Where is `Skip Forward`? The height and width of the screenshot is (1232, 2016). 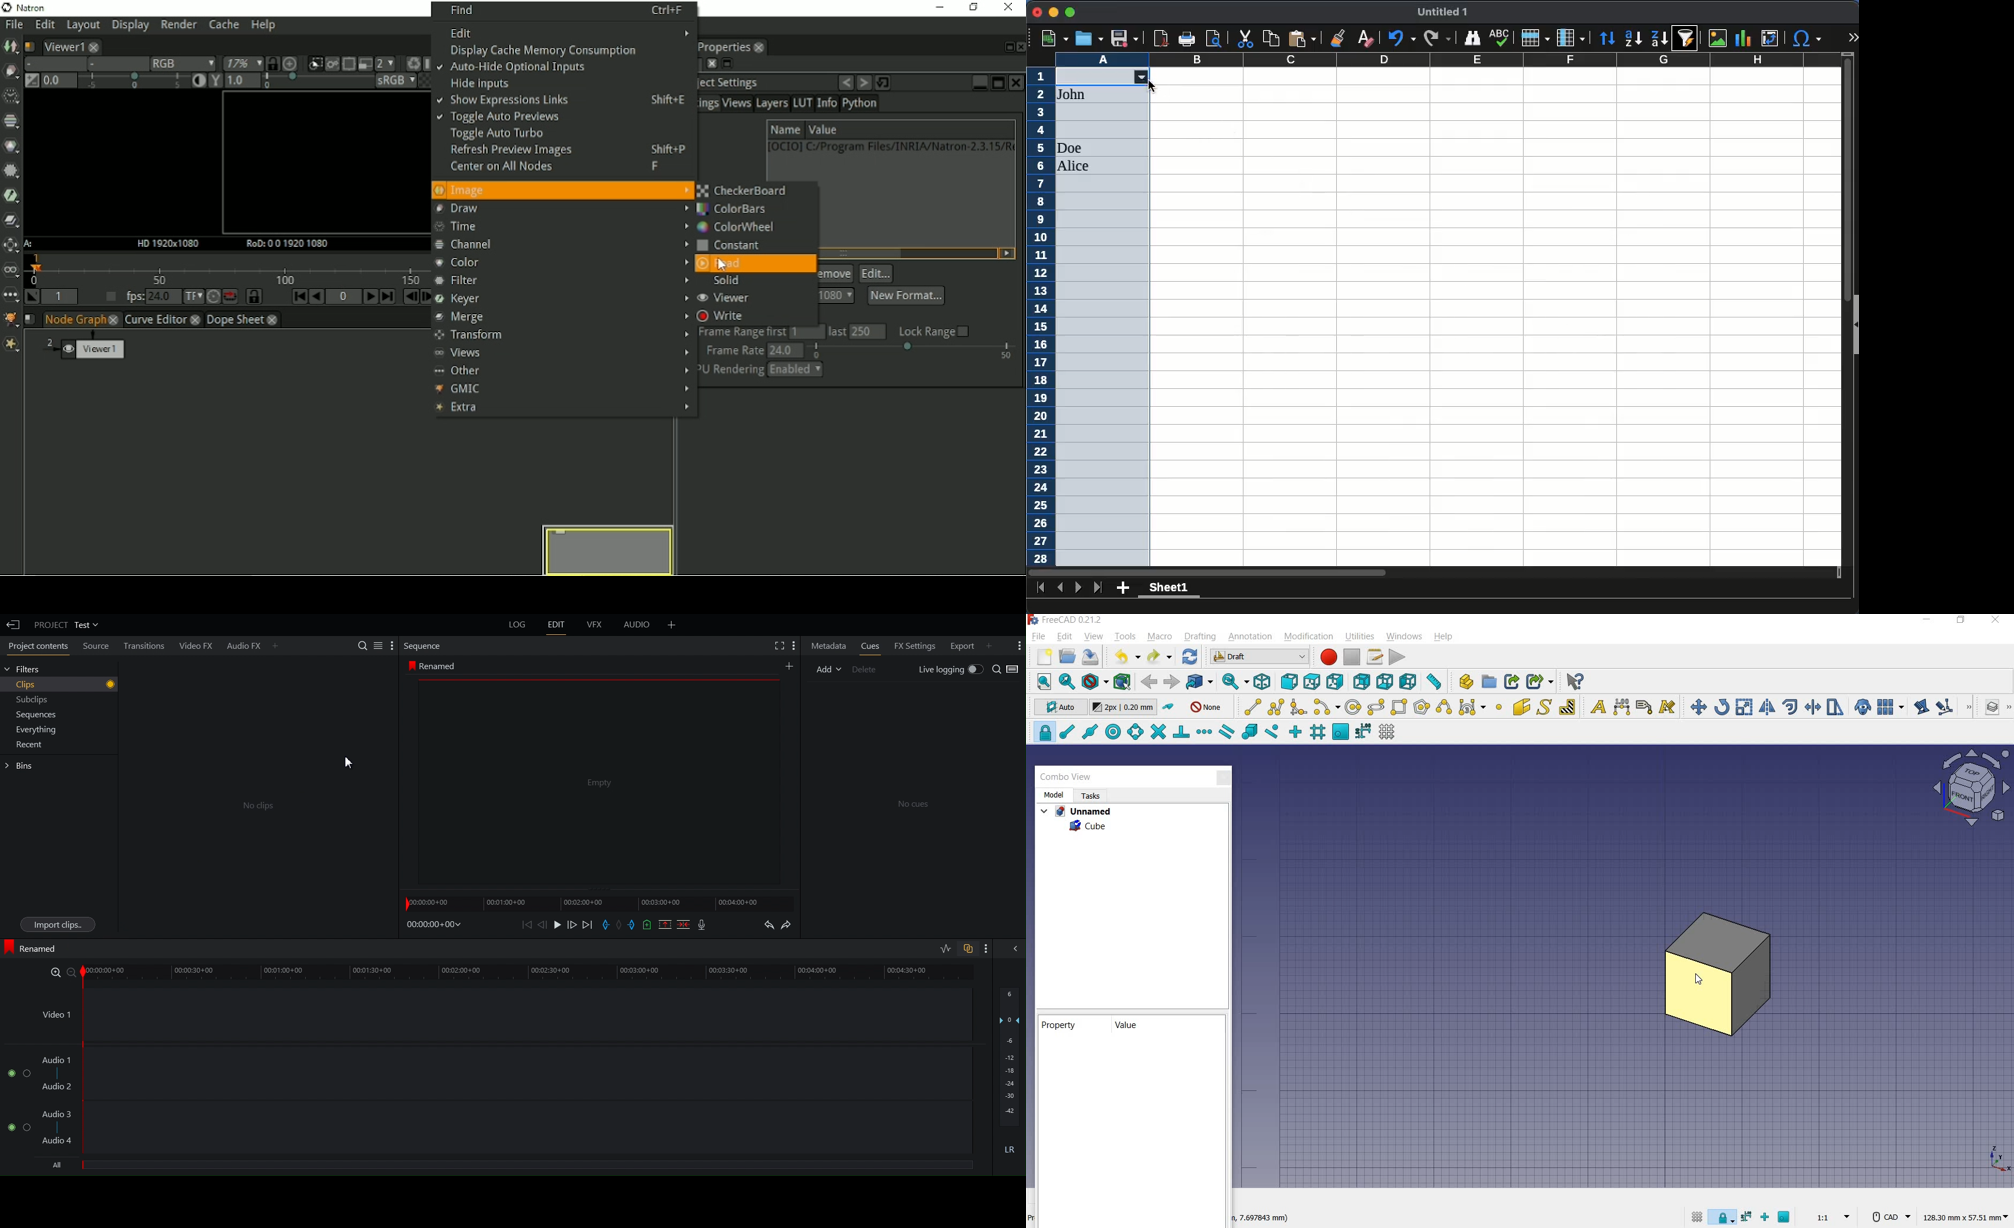 Skip Forward is located at coordinates (589, 924).